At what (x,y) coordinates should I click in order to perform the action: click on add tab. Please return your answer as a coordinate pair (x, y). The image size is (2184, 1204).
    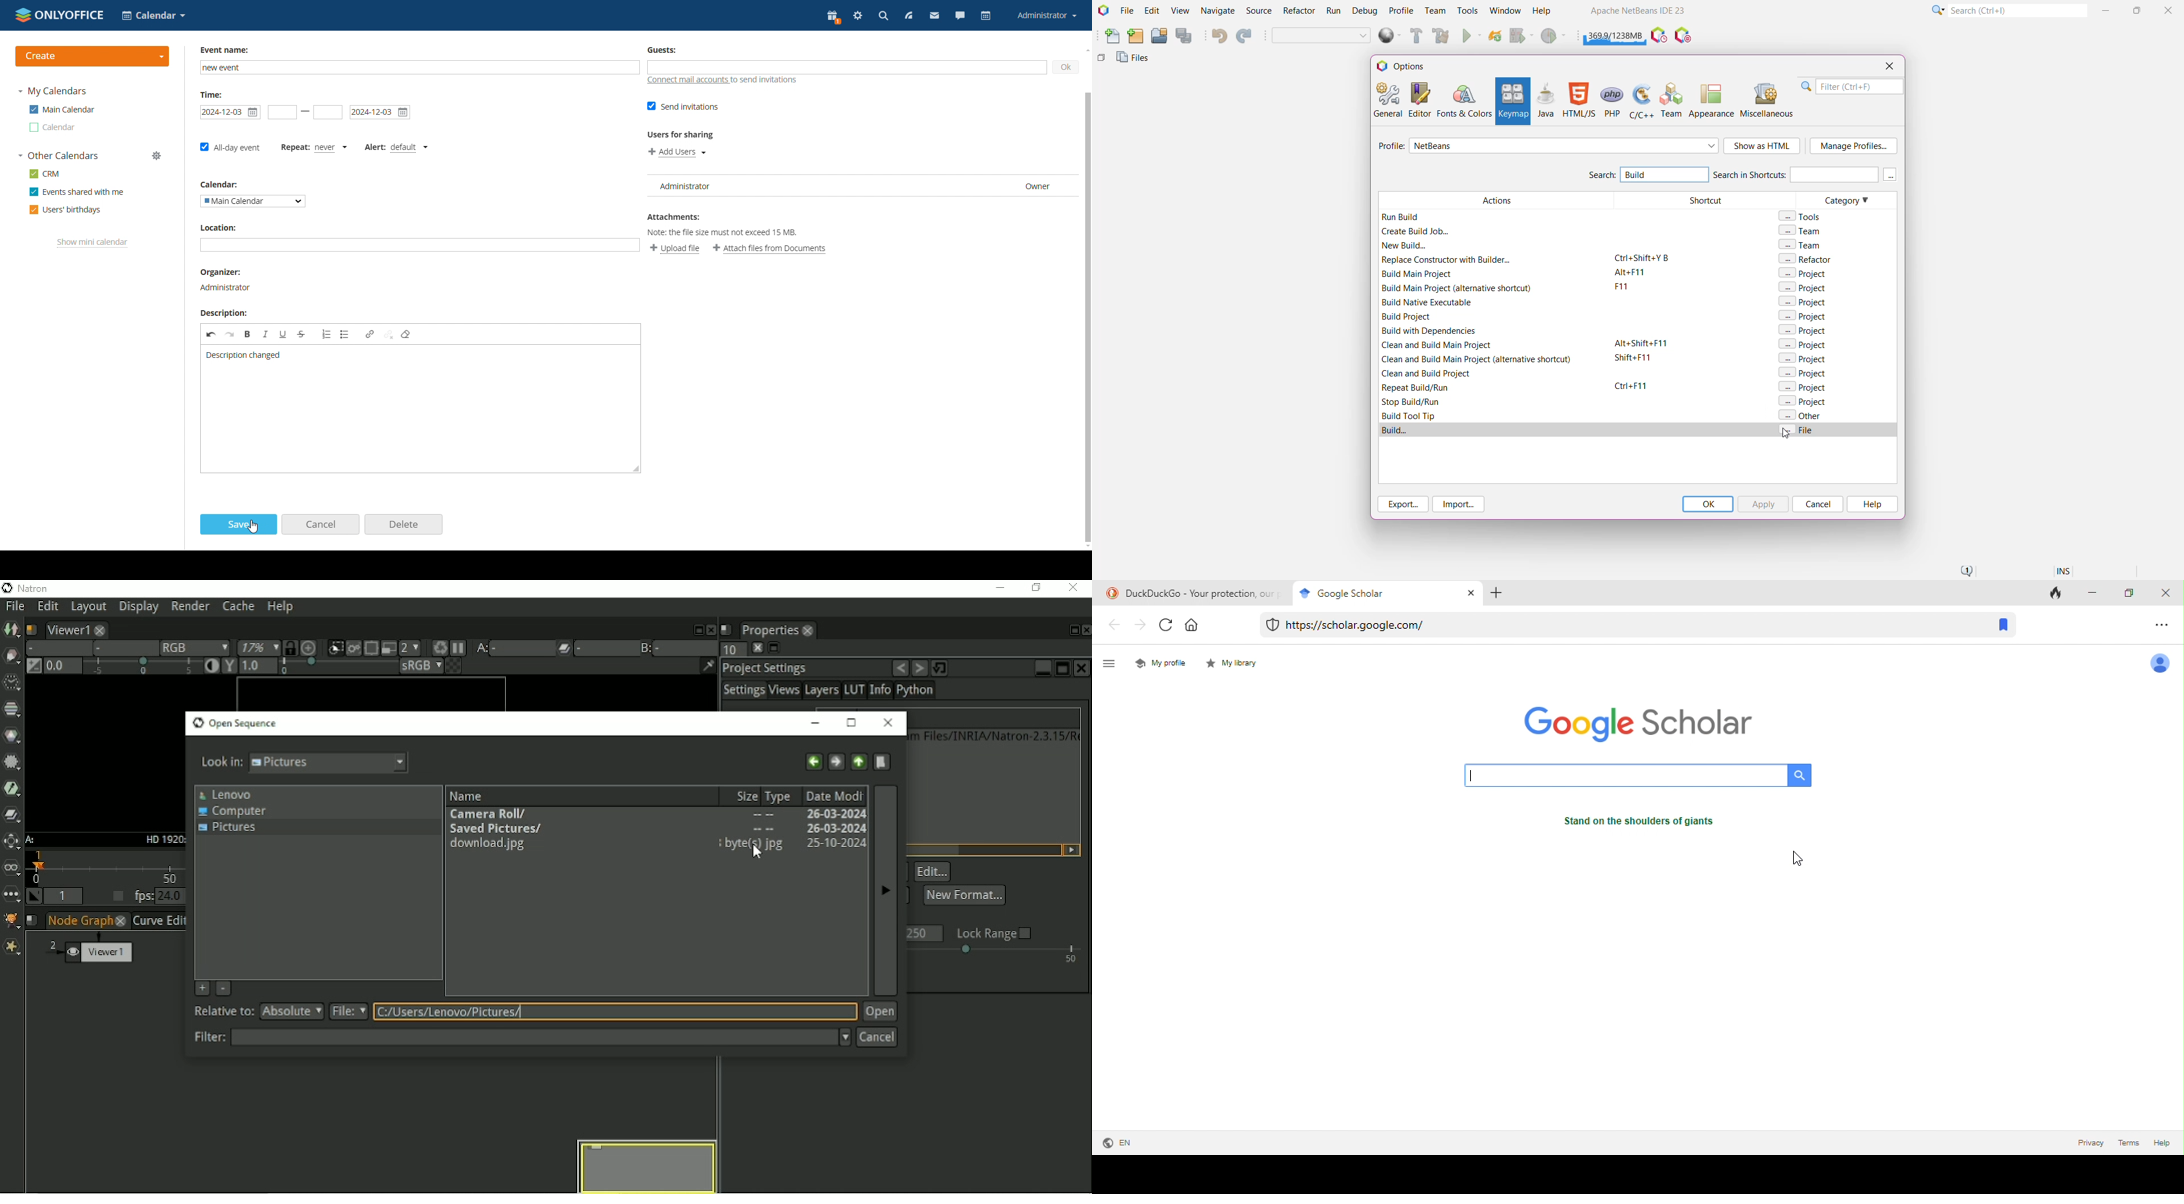
    Looking at the image, I should click on (1498, 594).